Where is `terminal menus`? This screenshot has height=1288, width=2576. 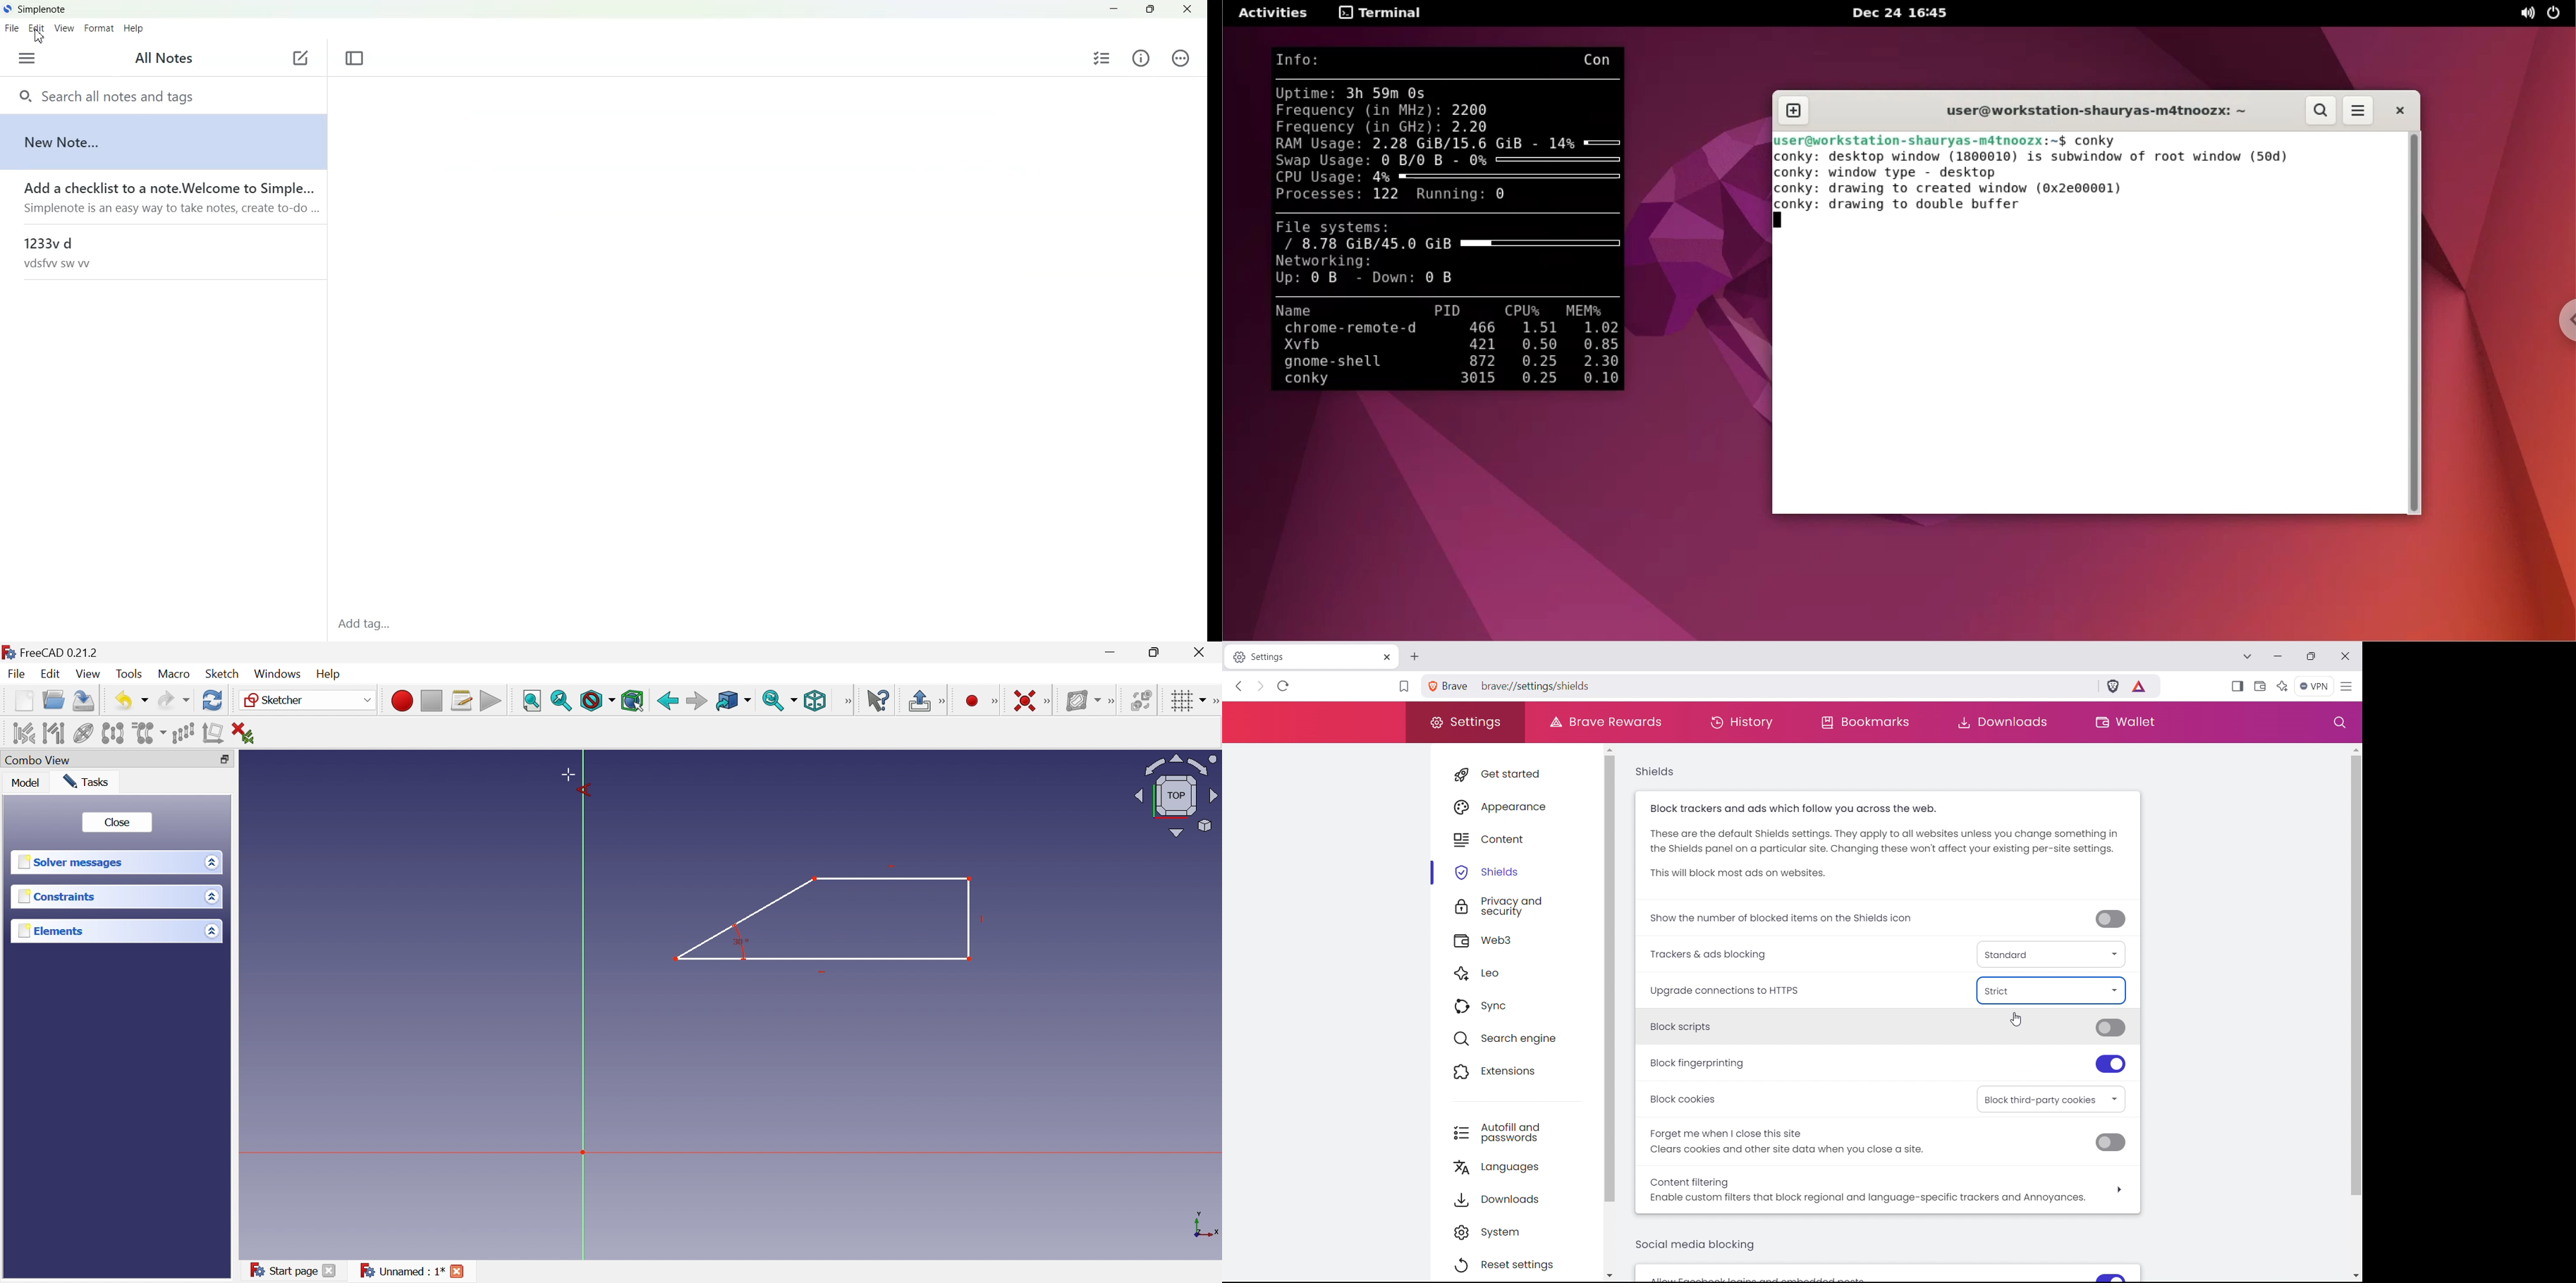 terminal menus is located at coordinates (2357, 111).